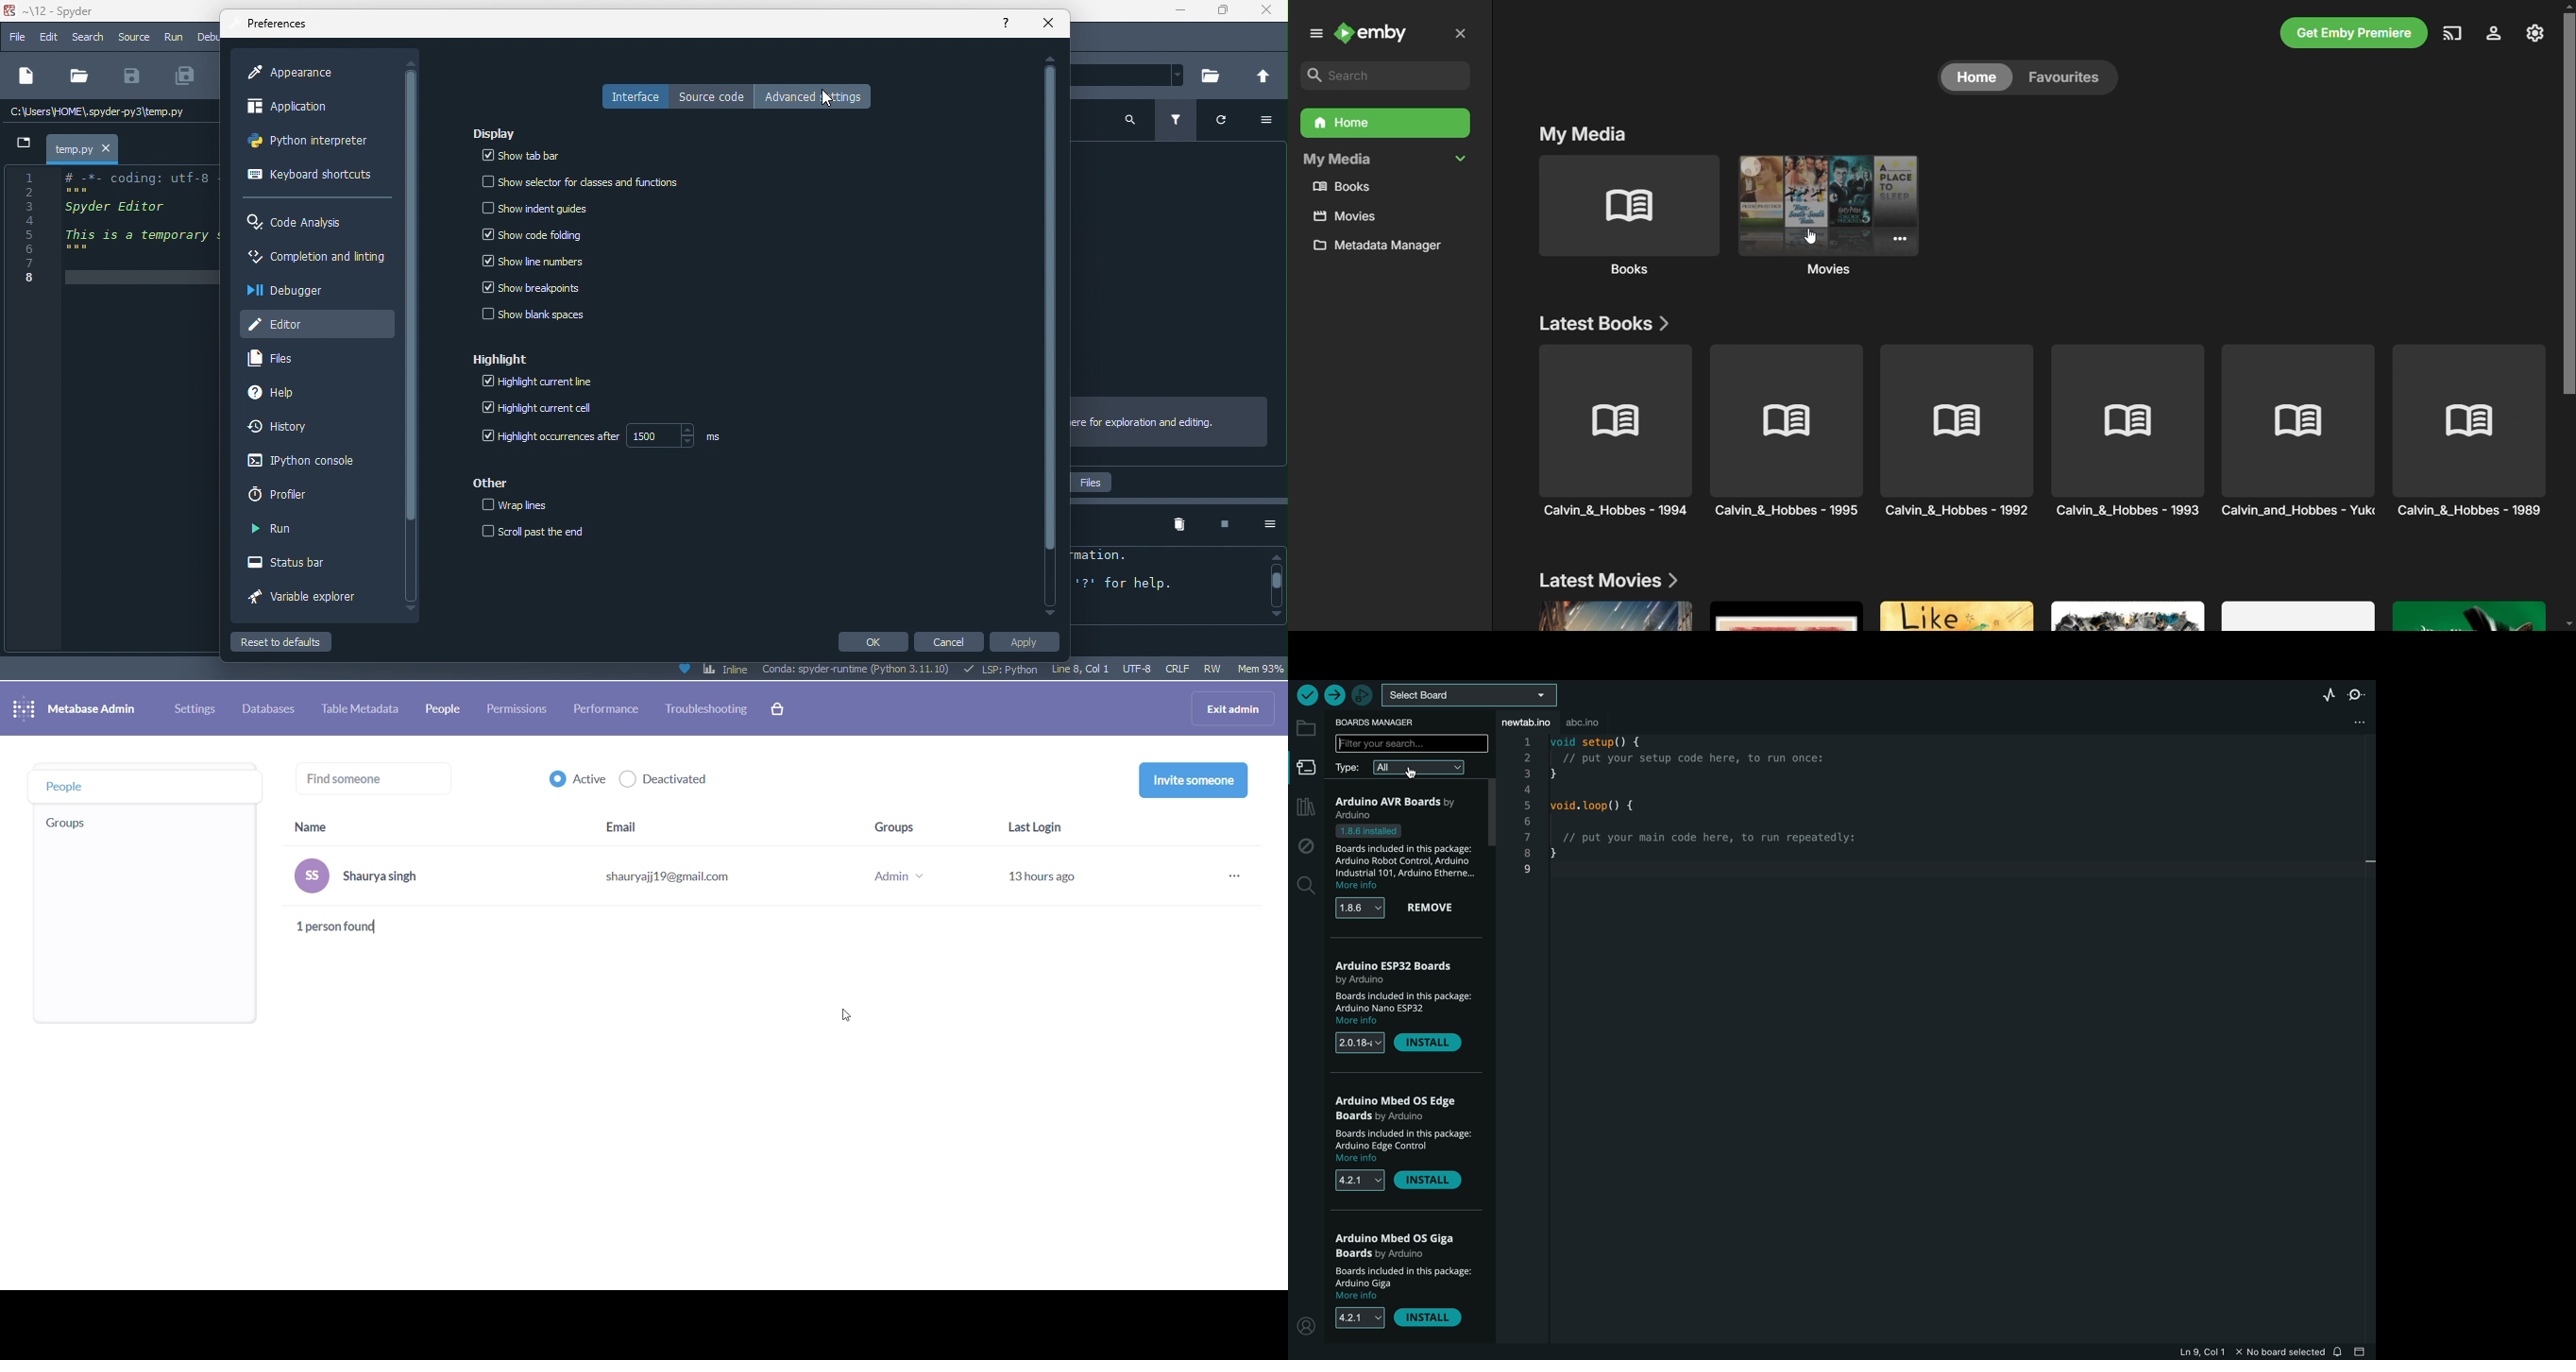  What do you see at coordinates (1266, 13) in the screenshot?
I see `close` at bounding box center [1266, 13].